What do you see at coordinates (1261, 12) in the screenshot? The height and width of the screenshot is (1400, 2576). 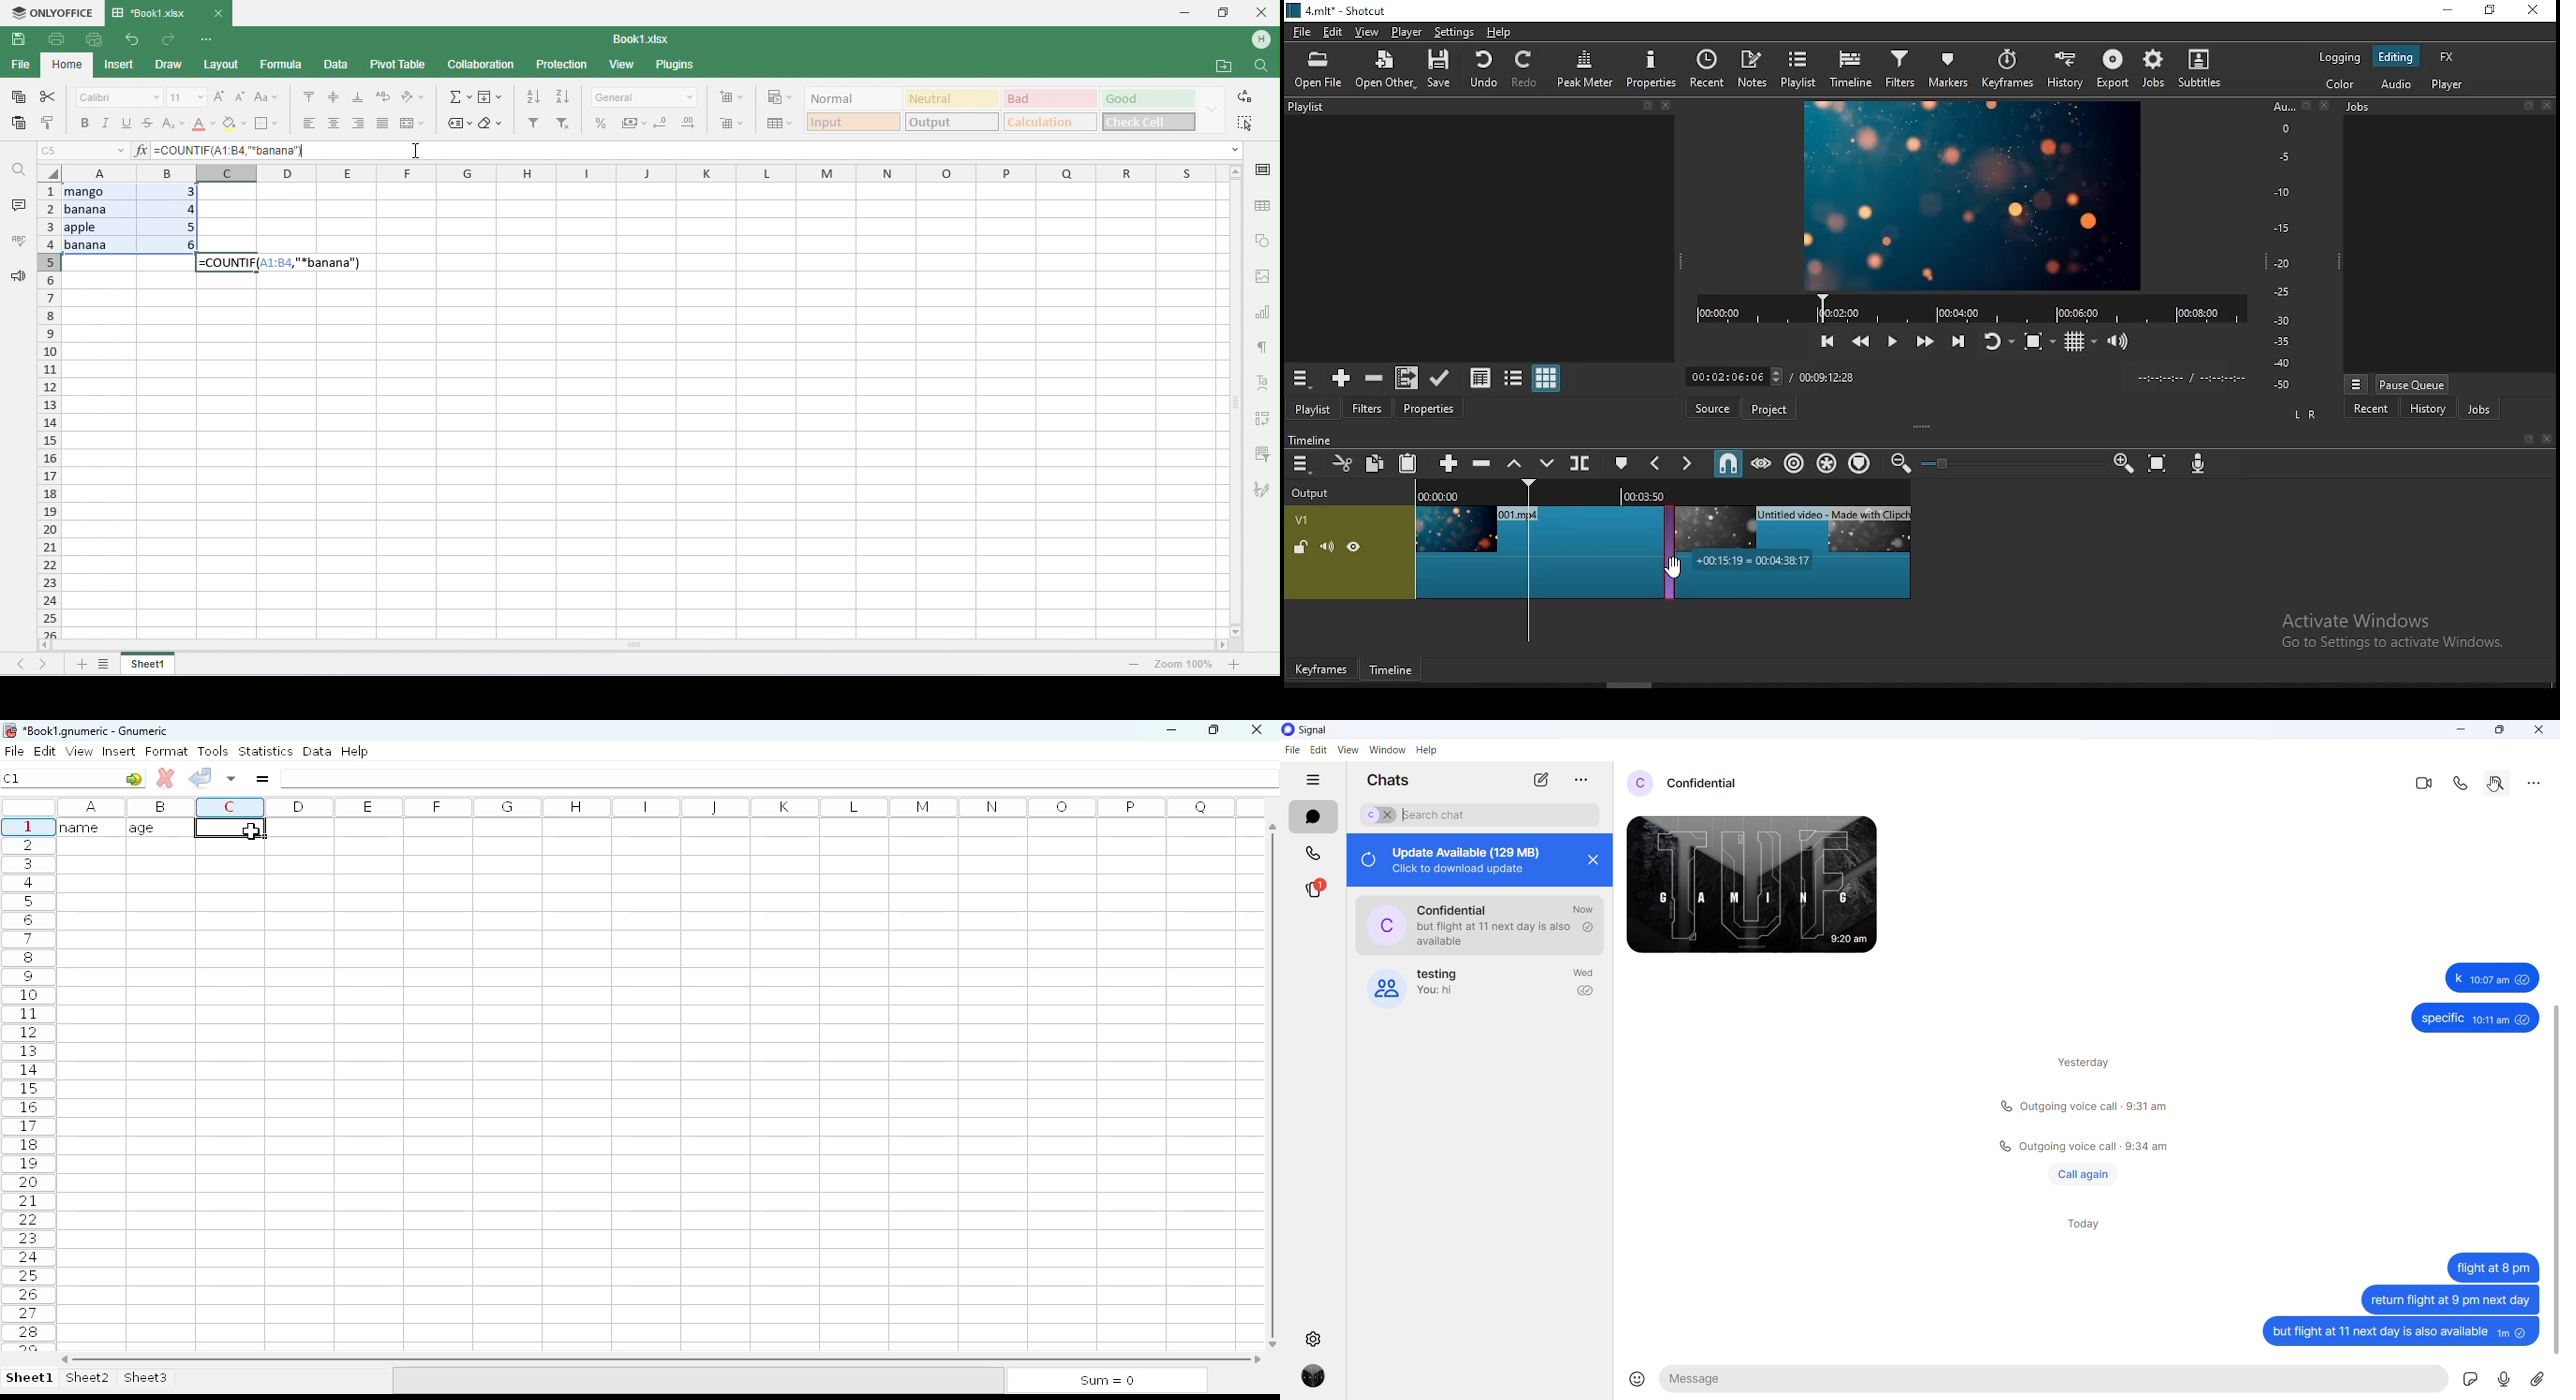 I see `close` at bounding box center [1261, 12].